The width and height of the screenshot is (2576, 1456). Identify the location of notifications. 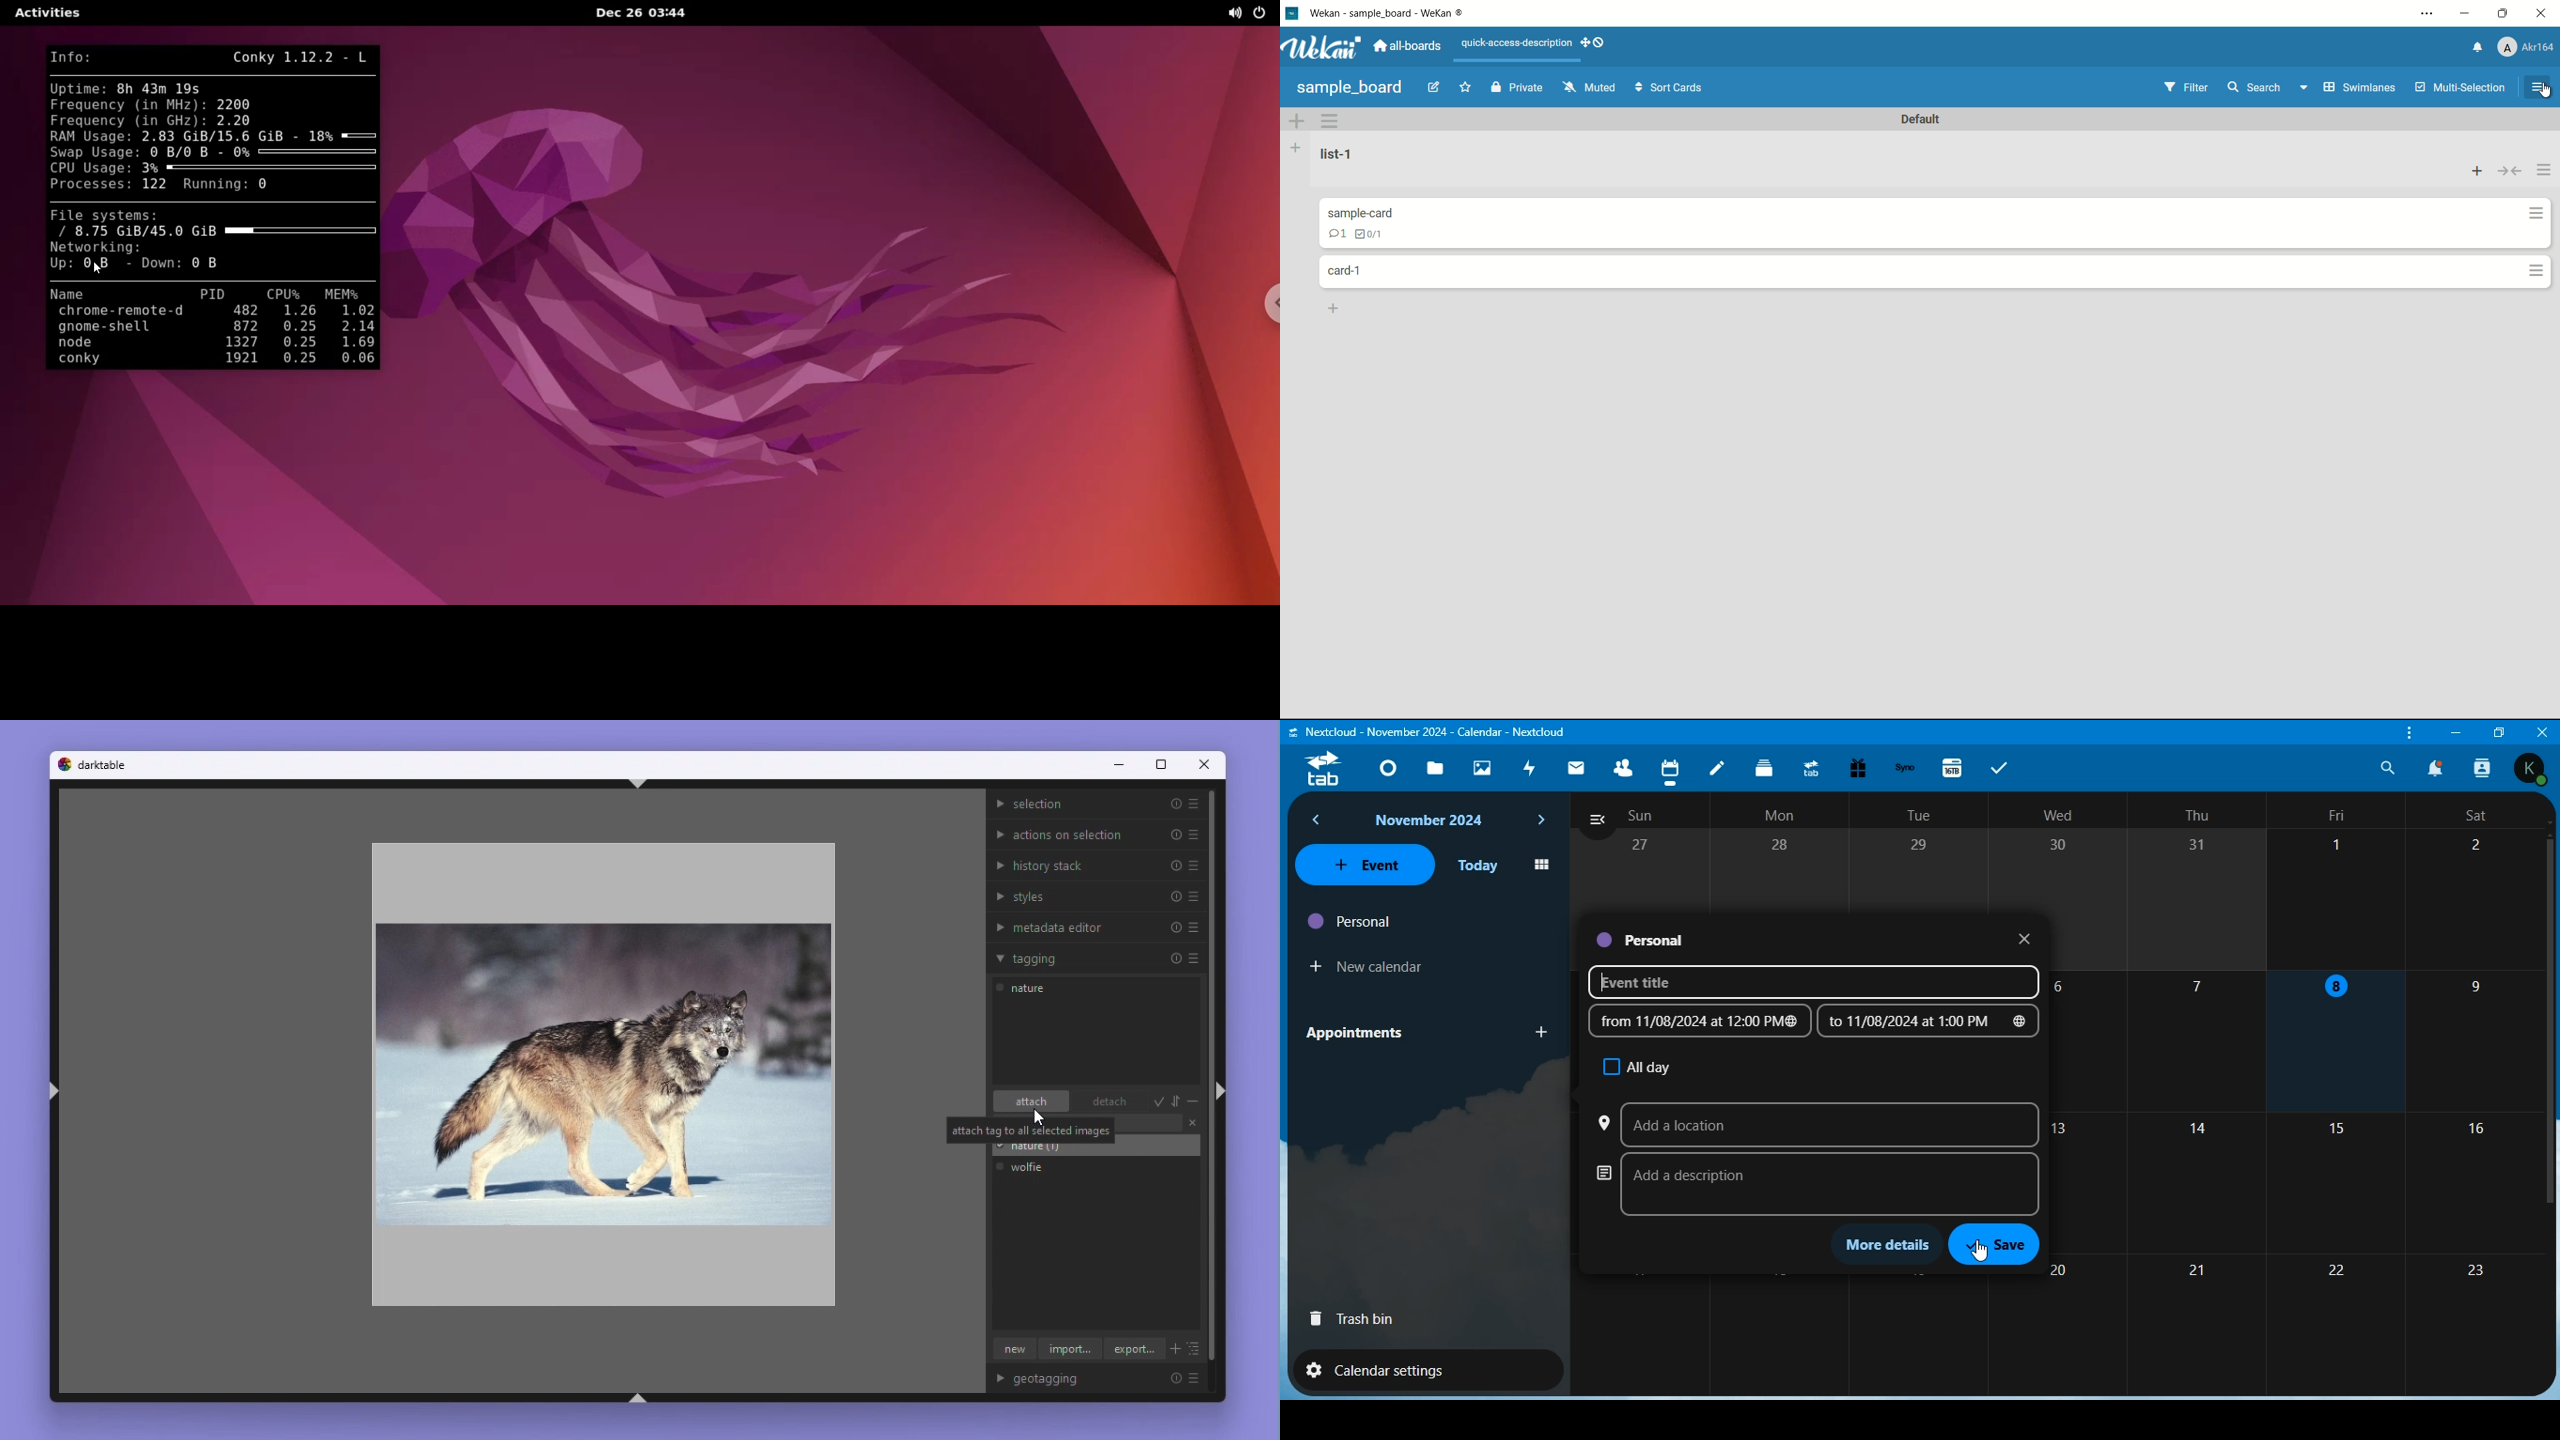
(2477, 47).